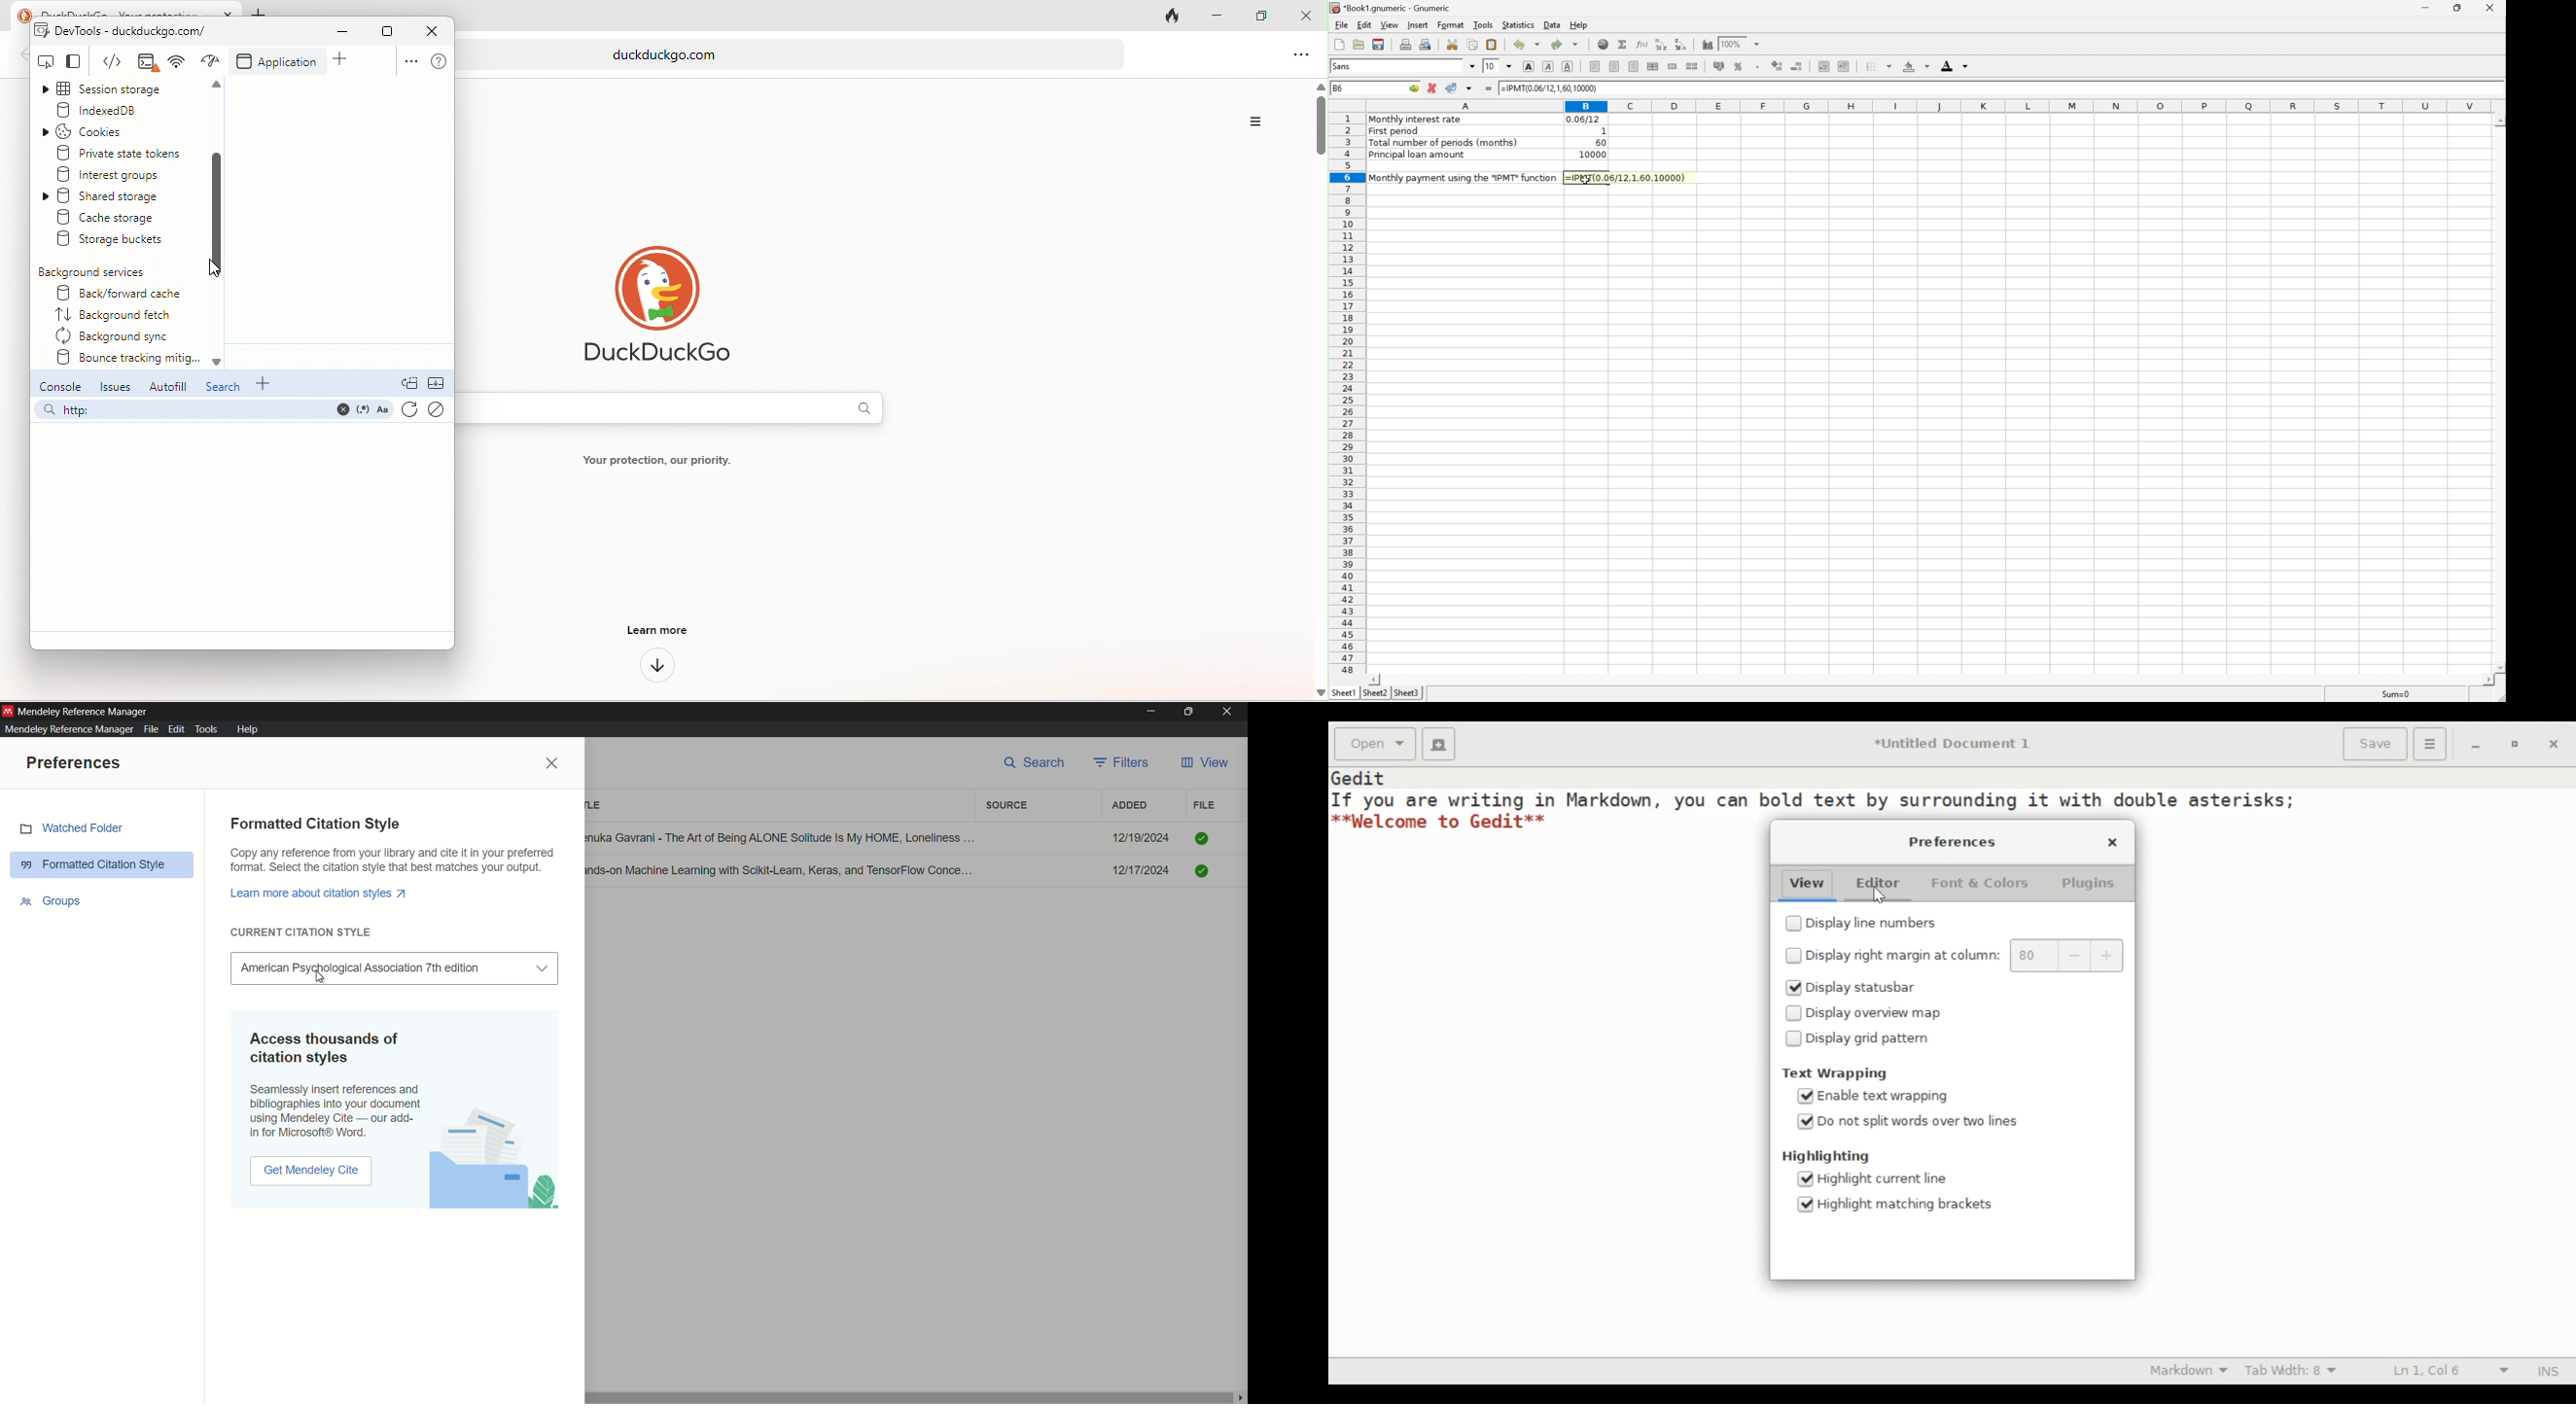  What do you see at coordinates (1394, 7) in the screenshot?
I see `*Book1.gnumeric - Gnumeric` at bounding box center [1394, 7].